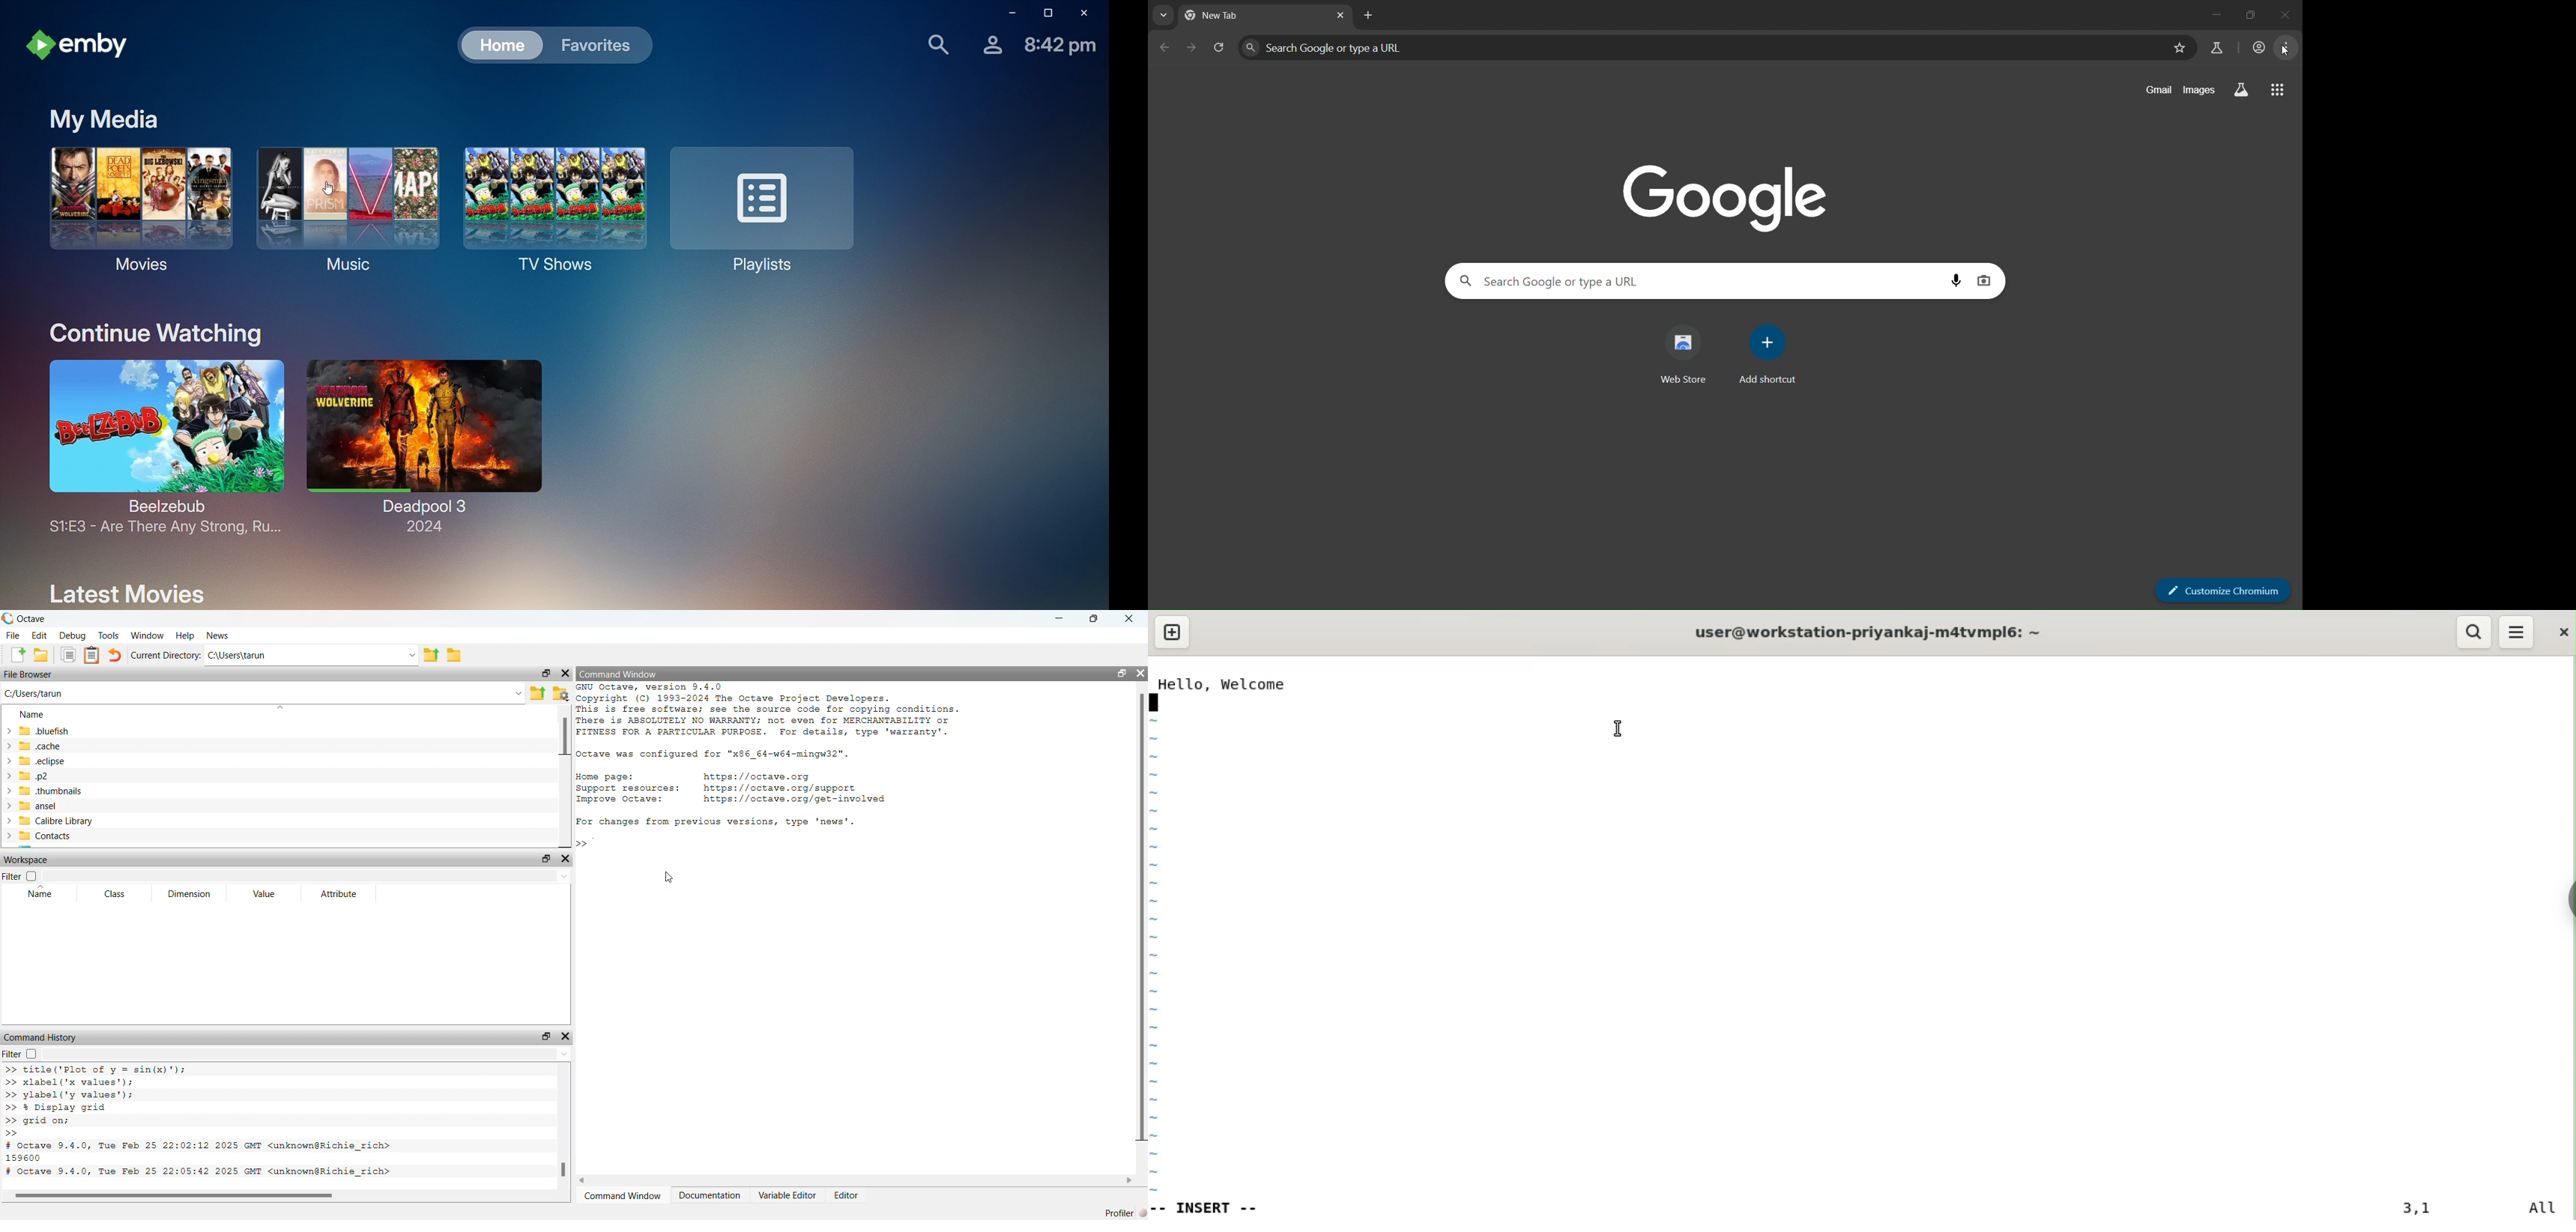 The width and height of the screenshot is (2576, 1232). Describe the element at coordinates (629, 674) in the screenshot. I see `Command Window` at that location.